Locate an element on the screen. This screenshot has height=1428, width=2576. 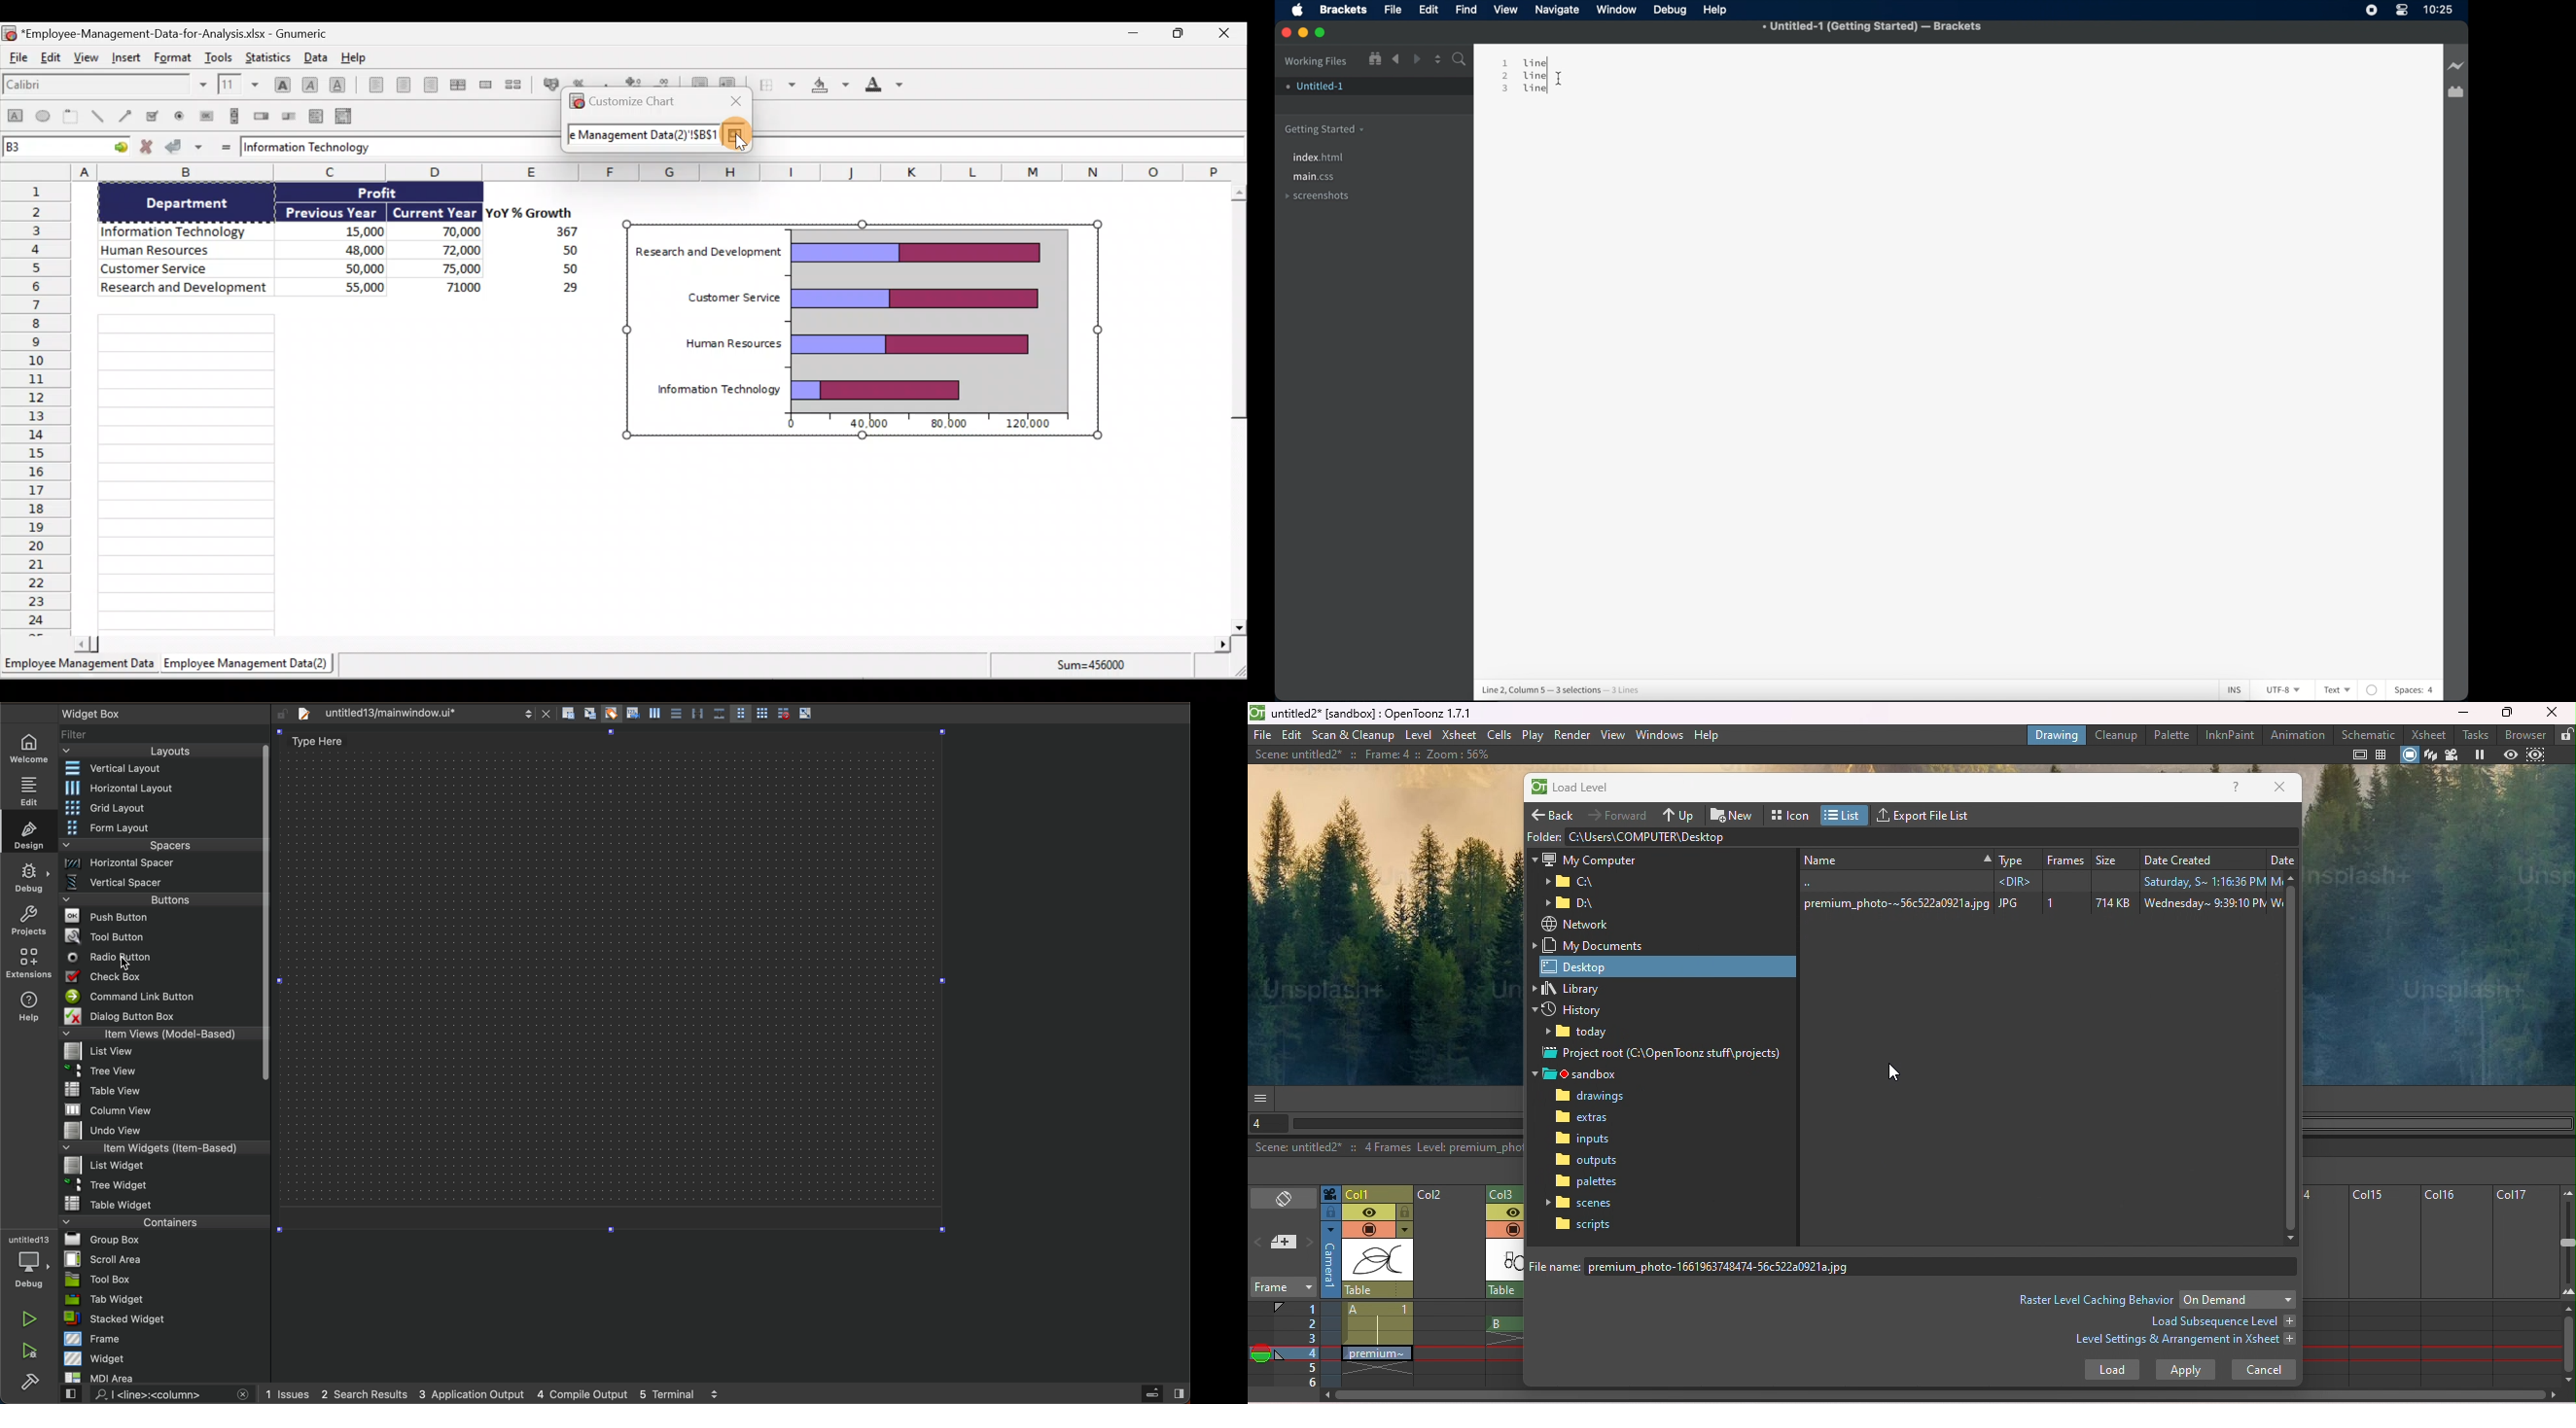
YoY % Growth is located at coordinates (524, 212).